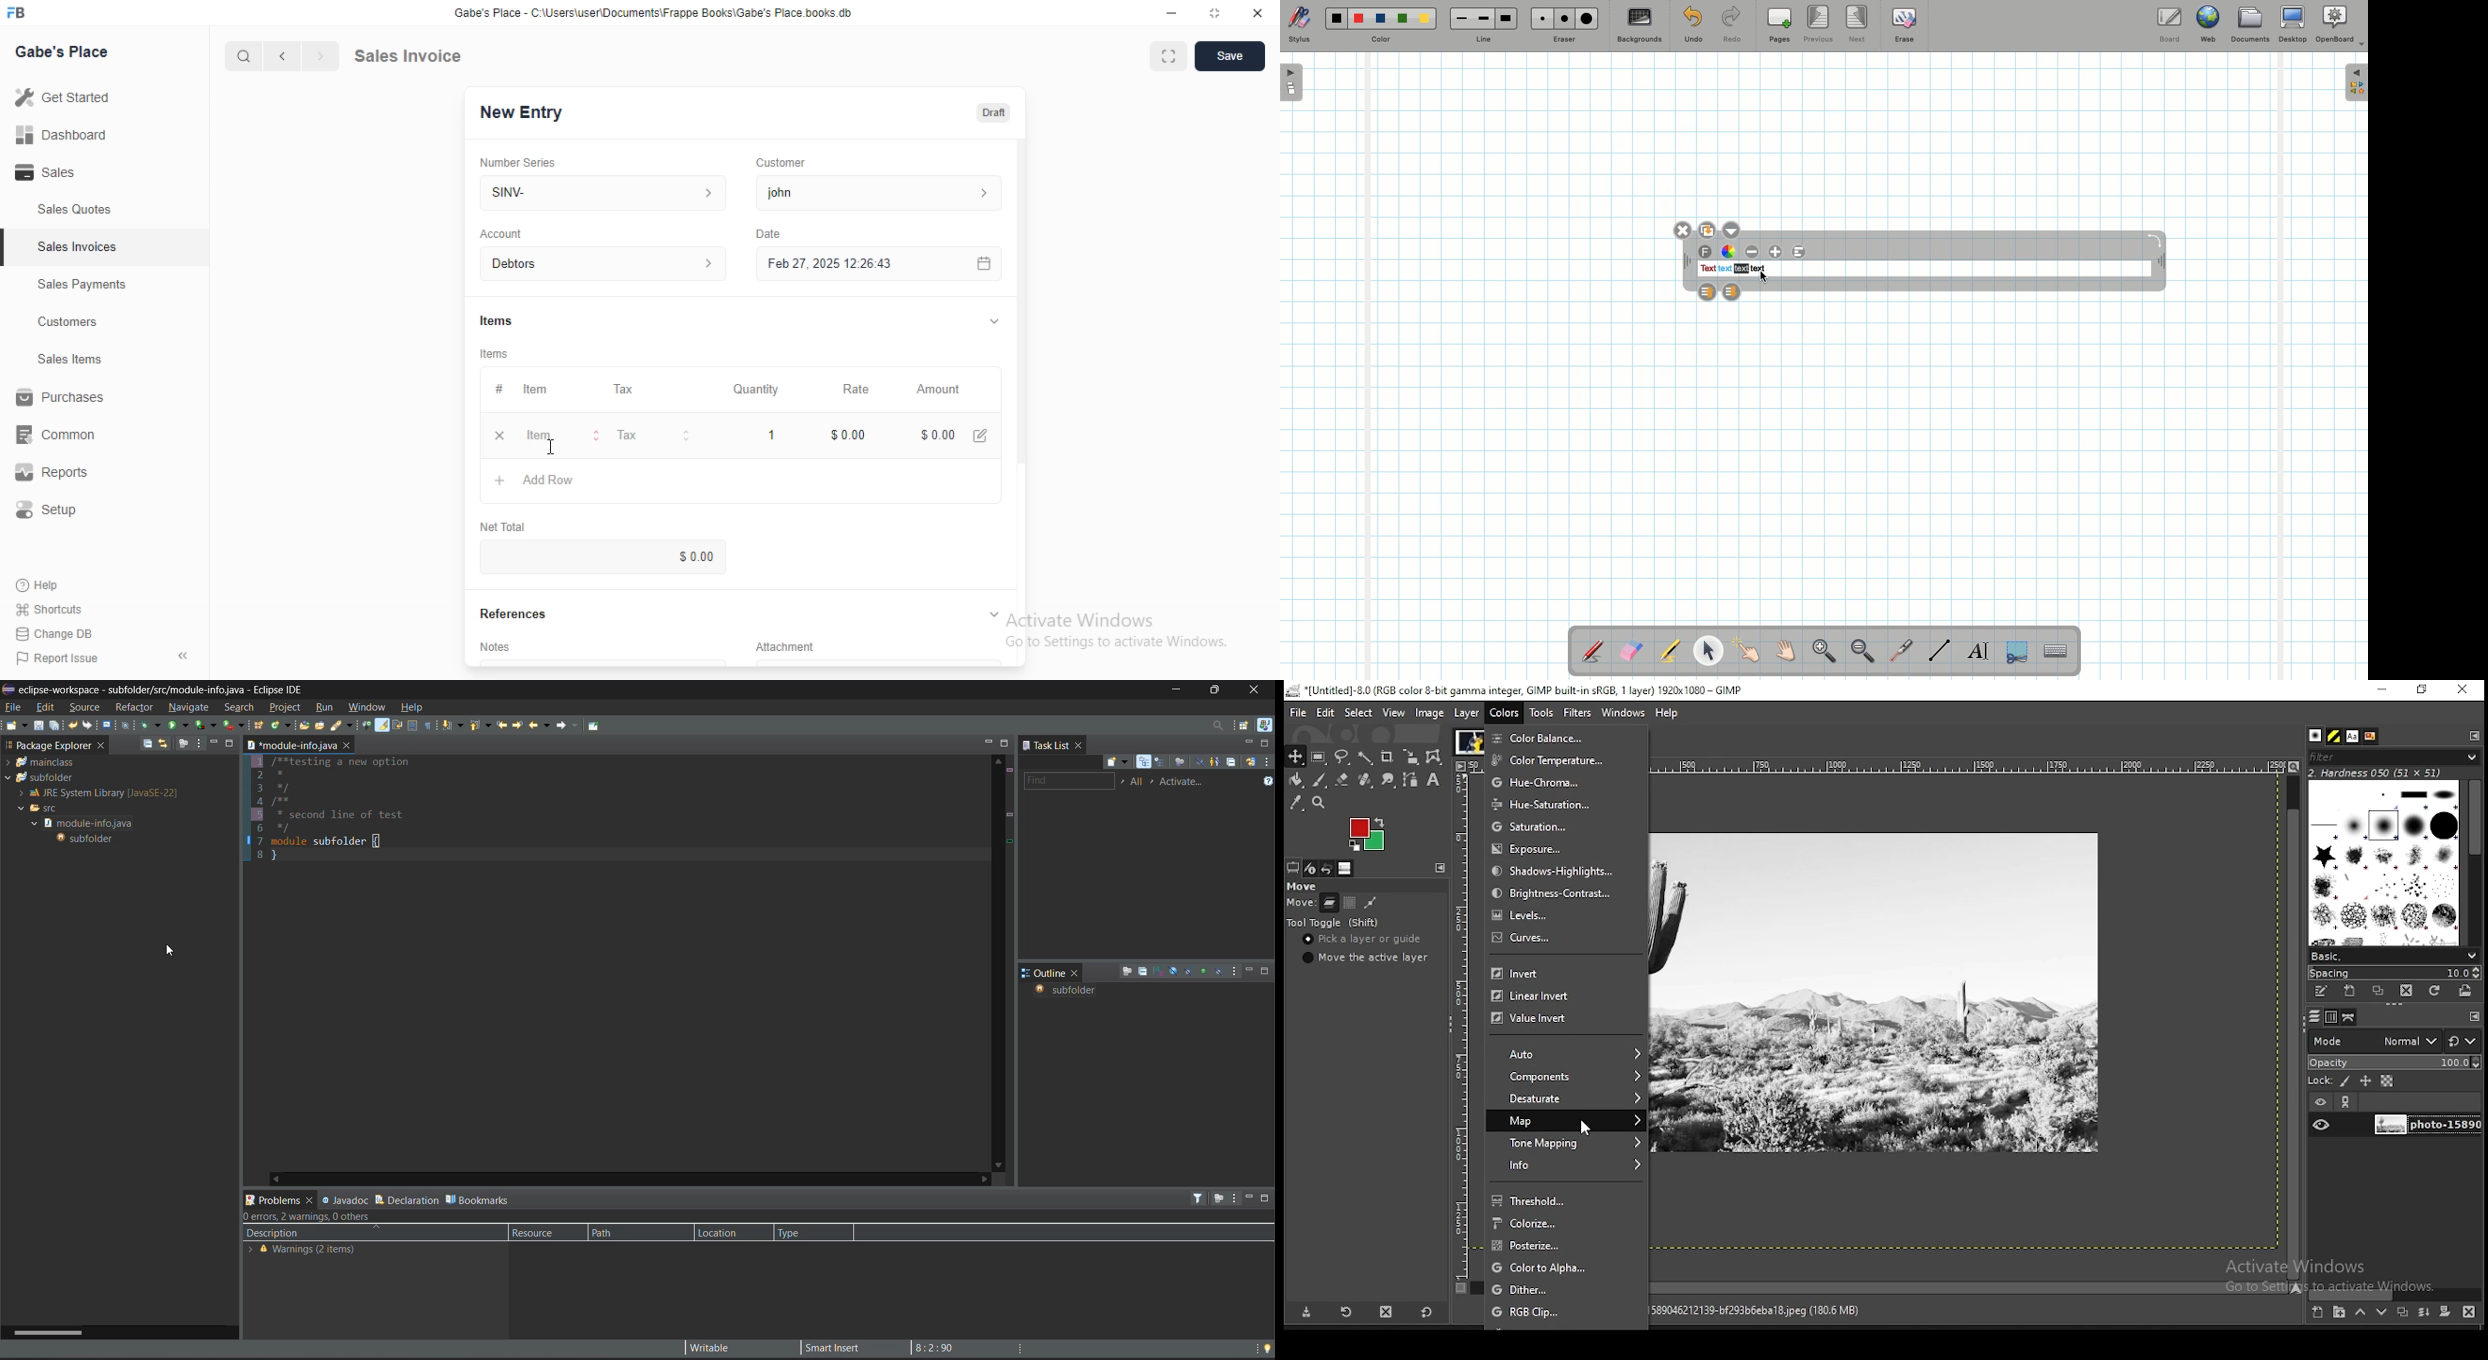  Describe the element at coordinates (1568, 1078) in the screenshot. I see `components` at that location.